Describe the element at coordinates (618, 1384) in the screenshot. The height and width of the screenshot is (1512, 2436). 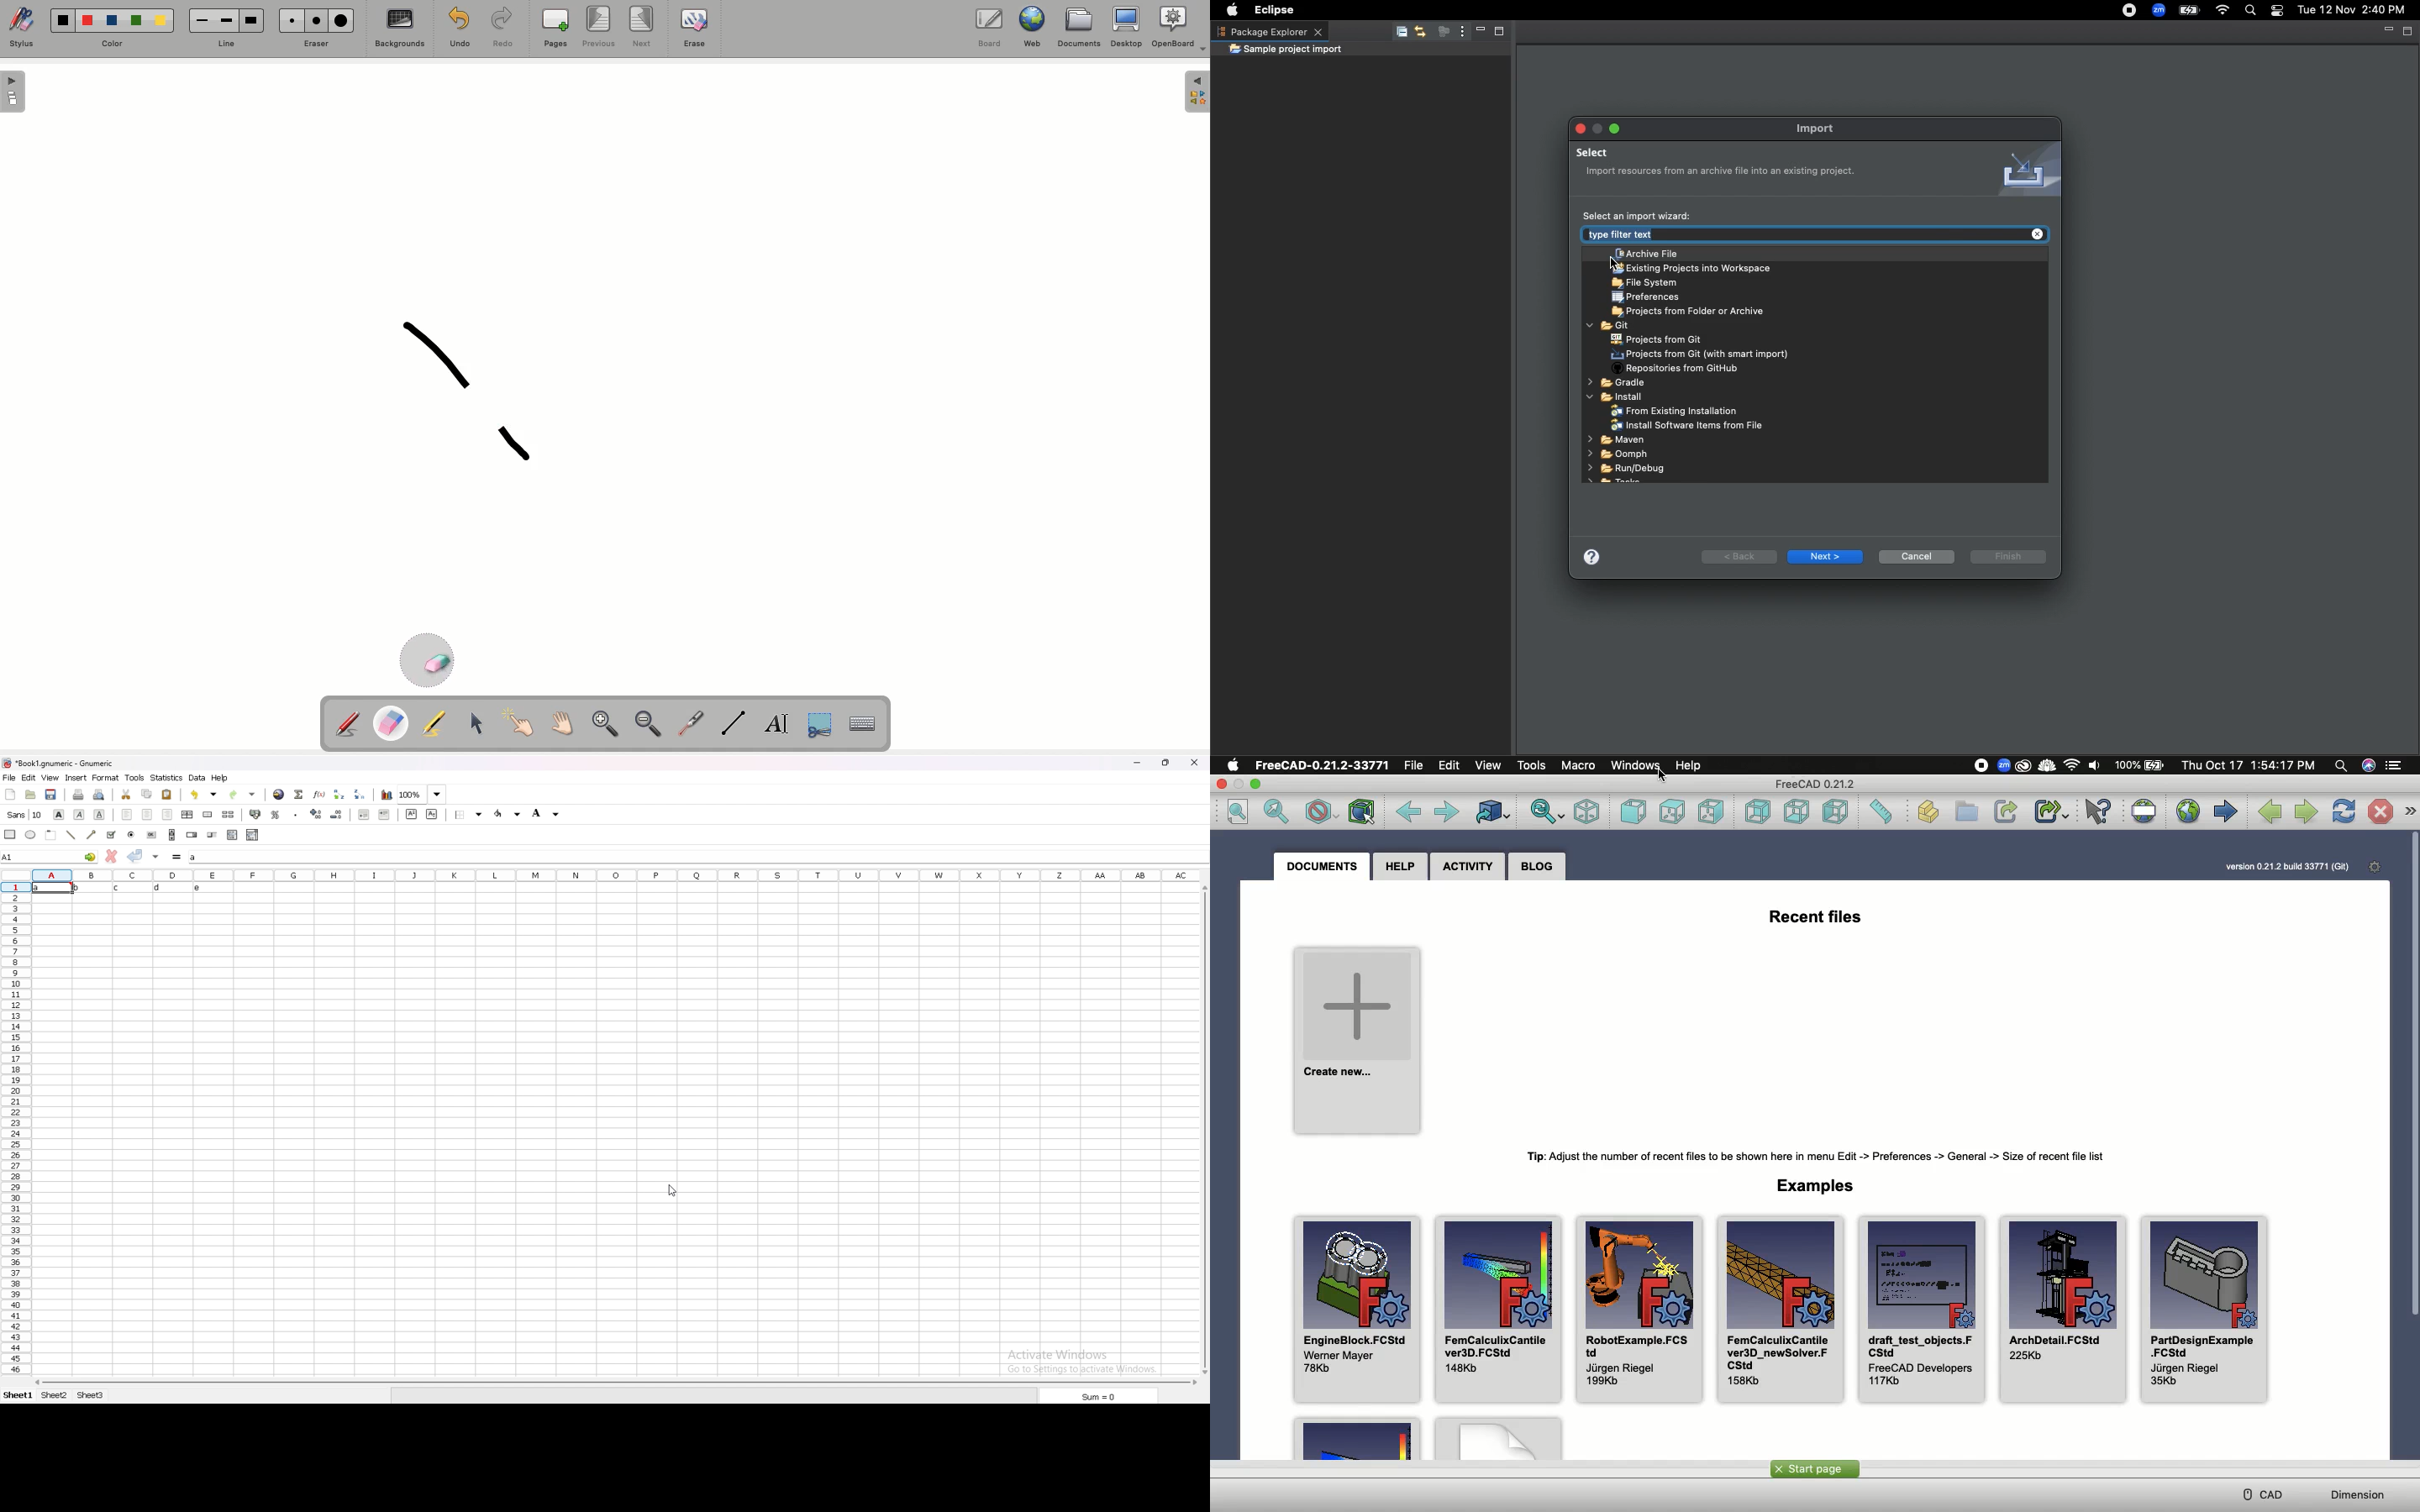
I see `scroll bar` at that location.